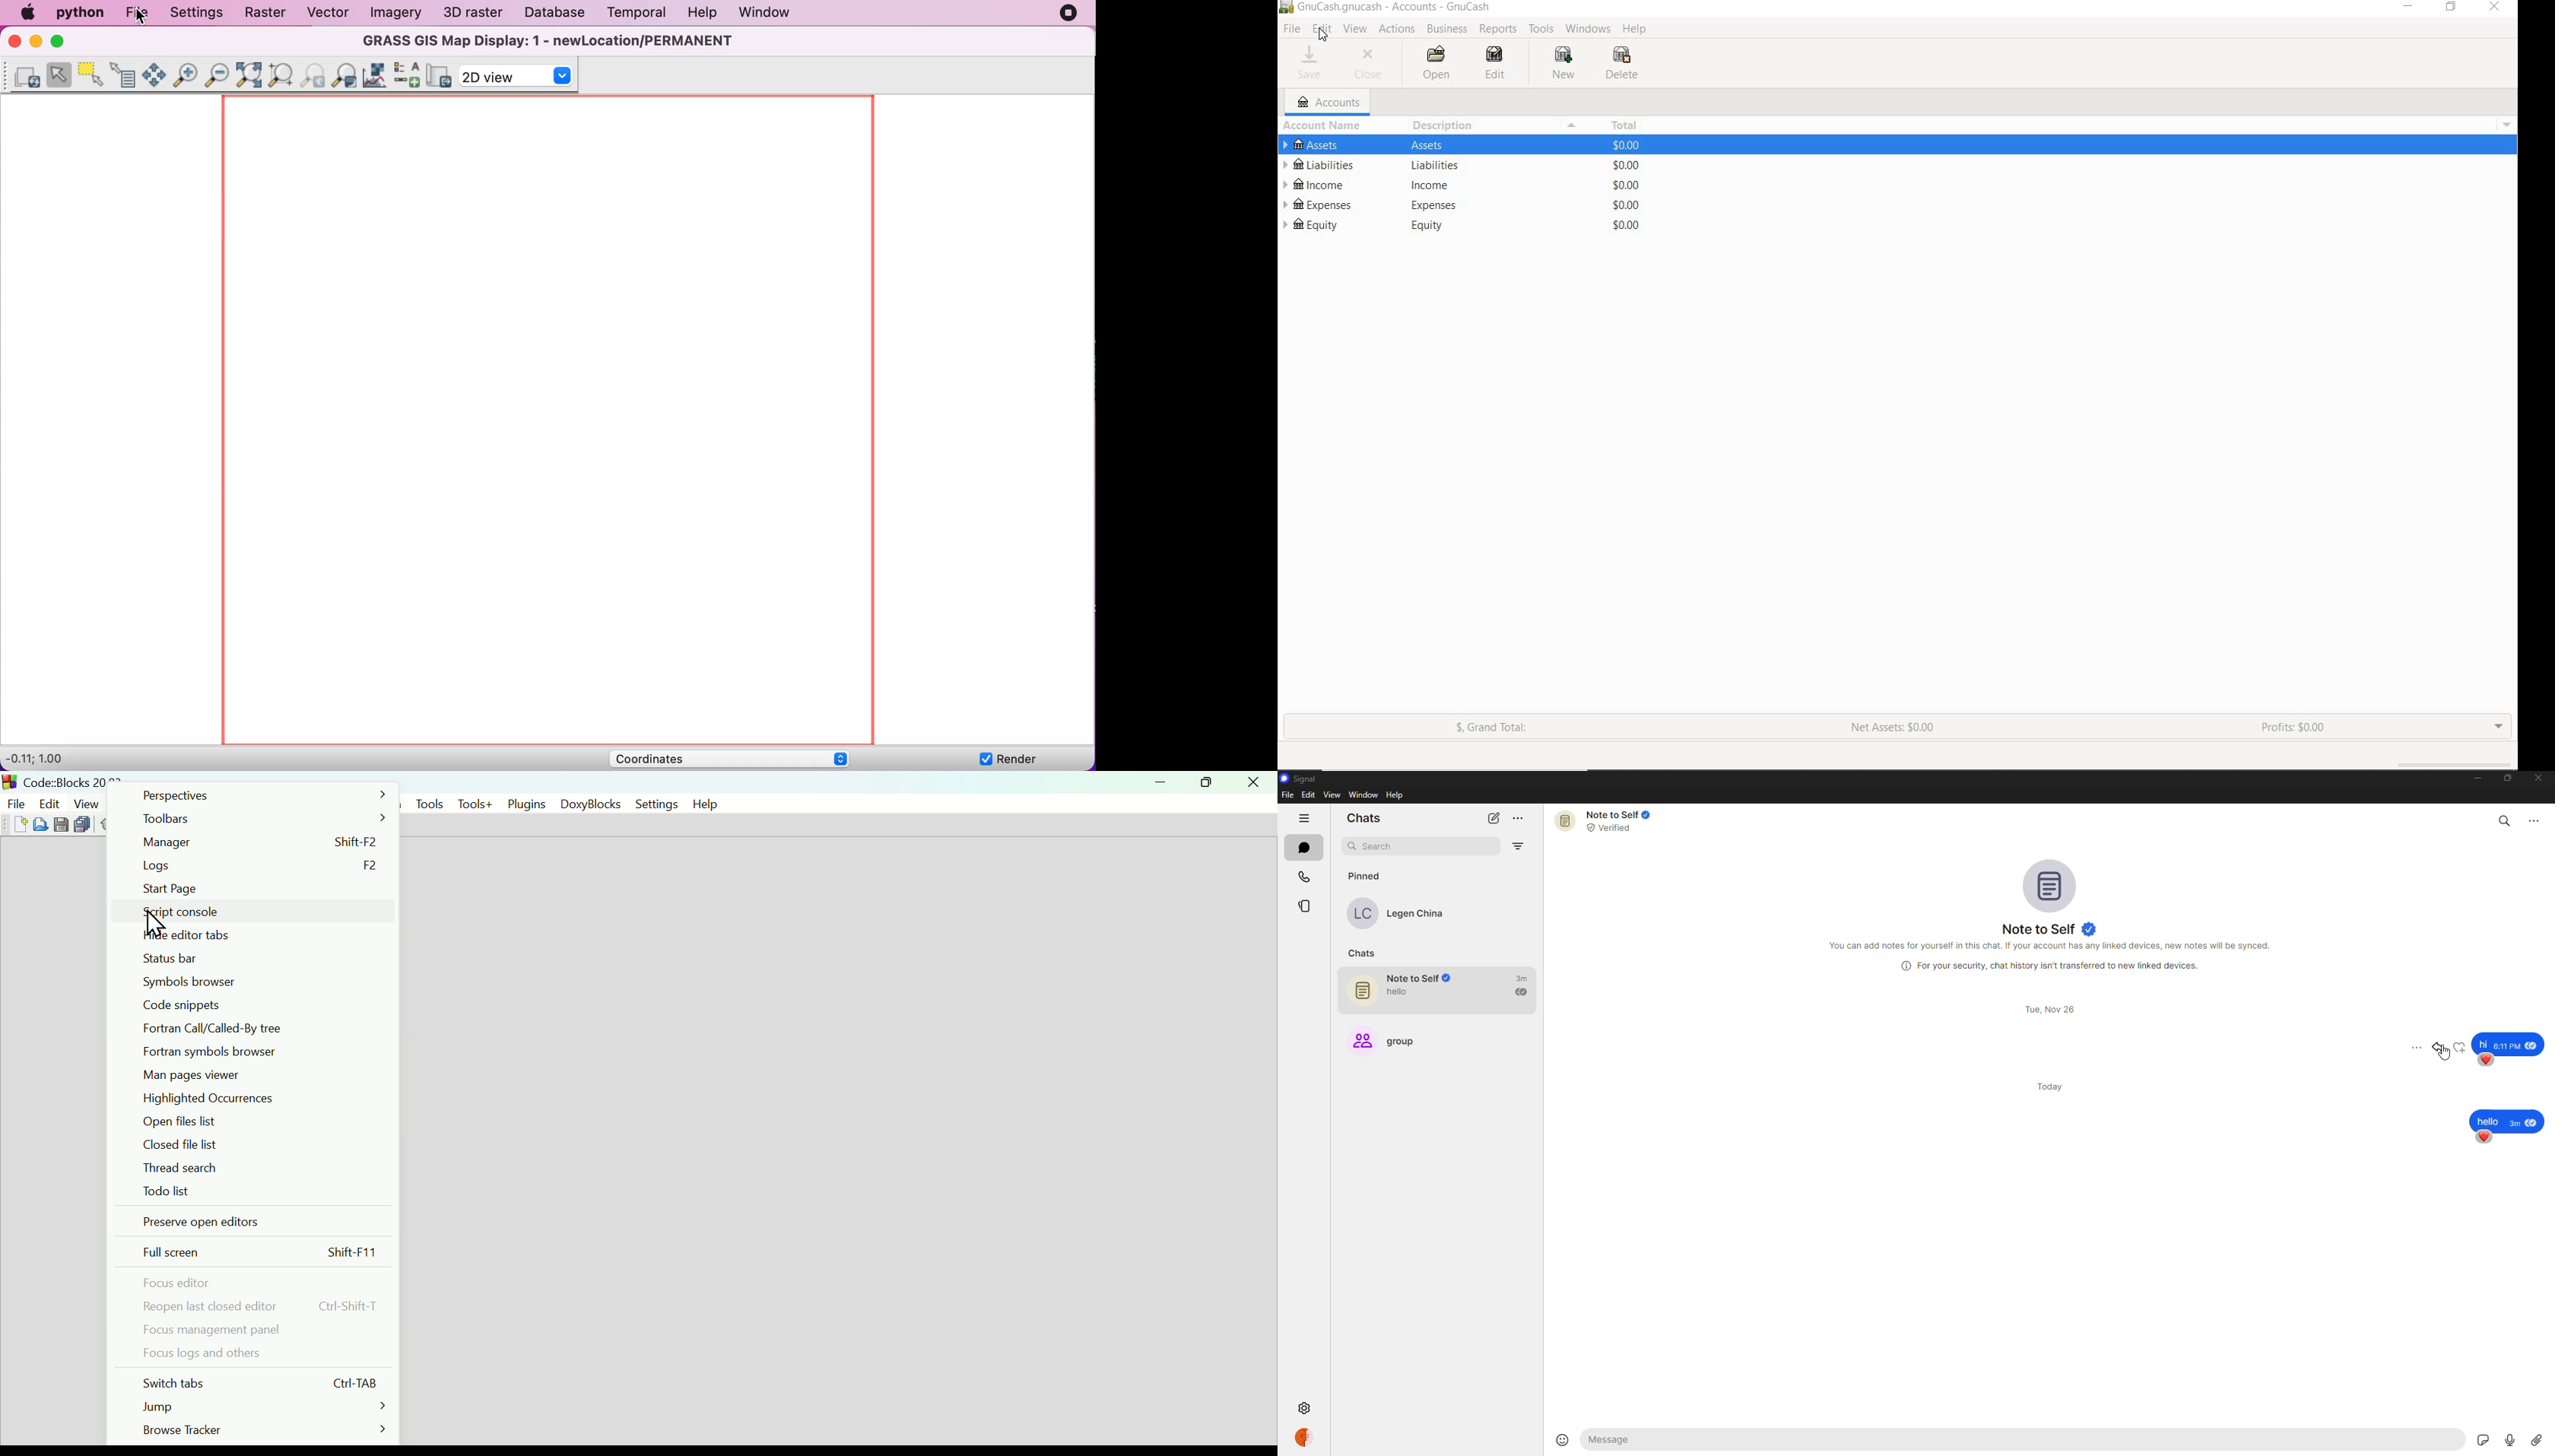 Image resolution: width=2576 pixels, height=1456 pixels. What do you see at coordinates (87, 803) in the screenshot?
I see `View` at bounding box center [87, 803].